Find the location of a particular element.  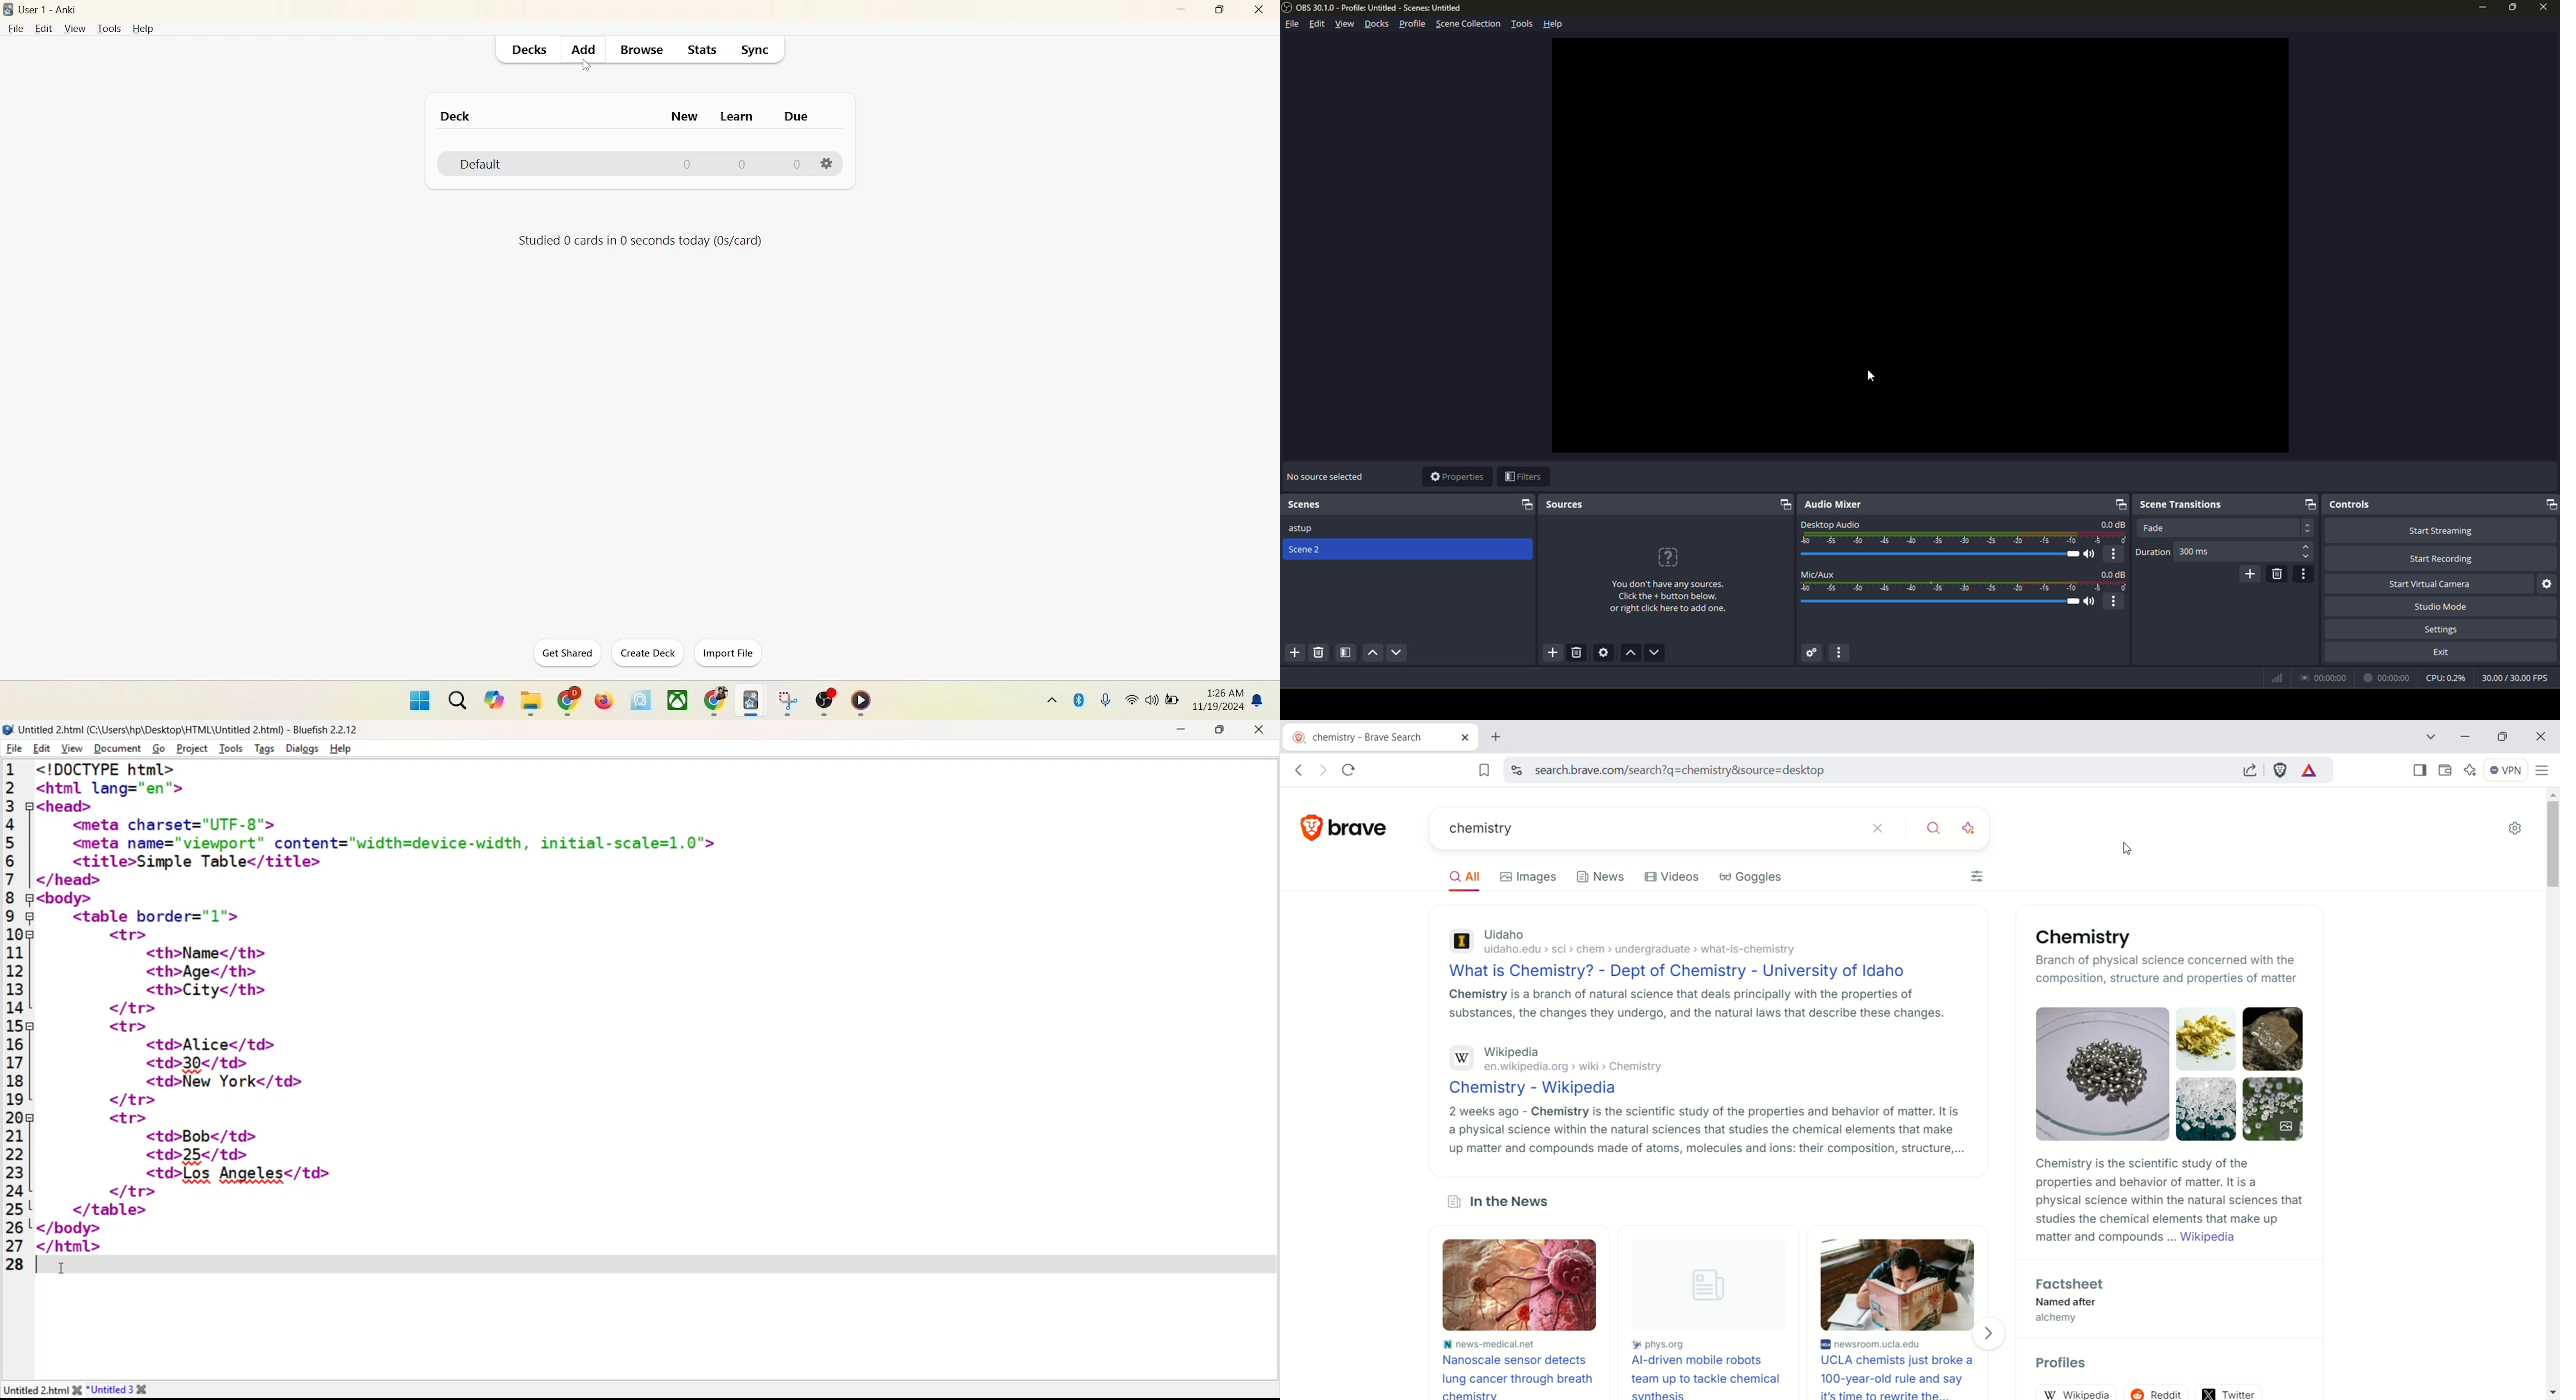

db is located at coordinates (2111, 524).